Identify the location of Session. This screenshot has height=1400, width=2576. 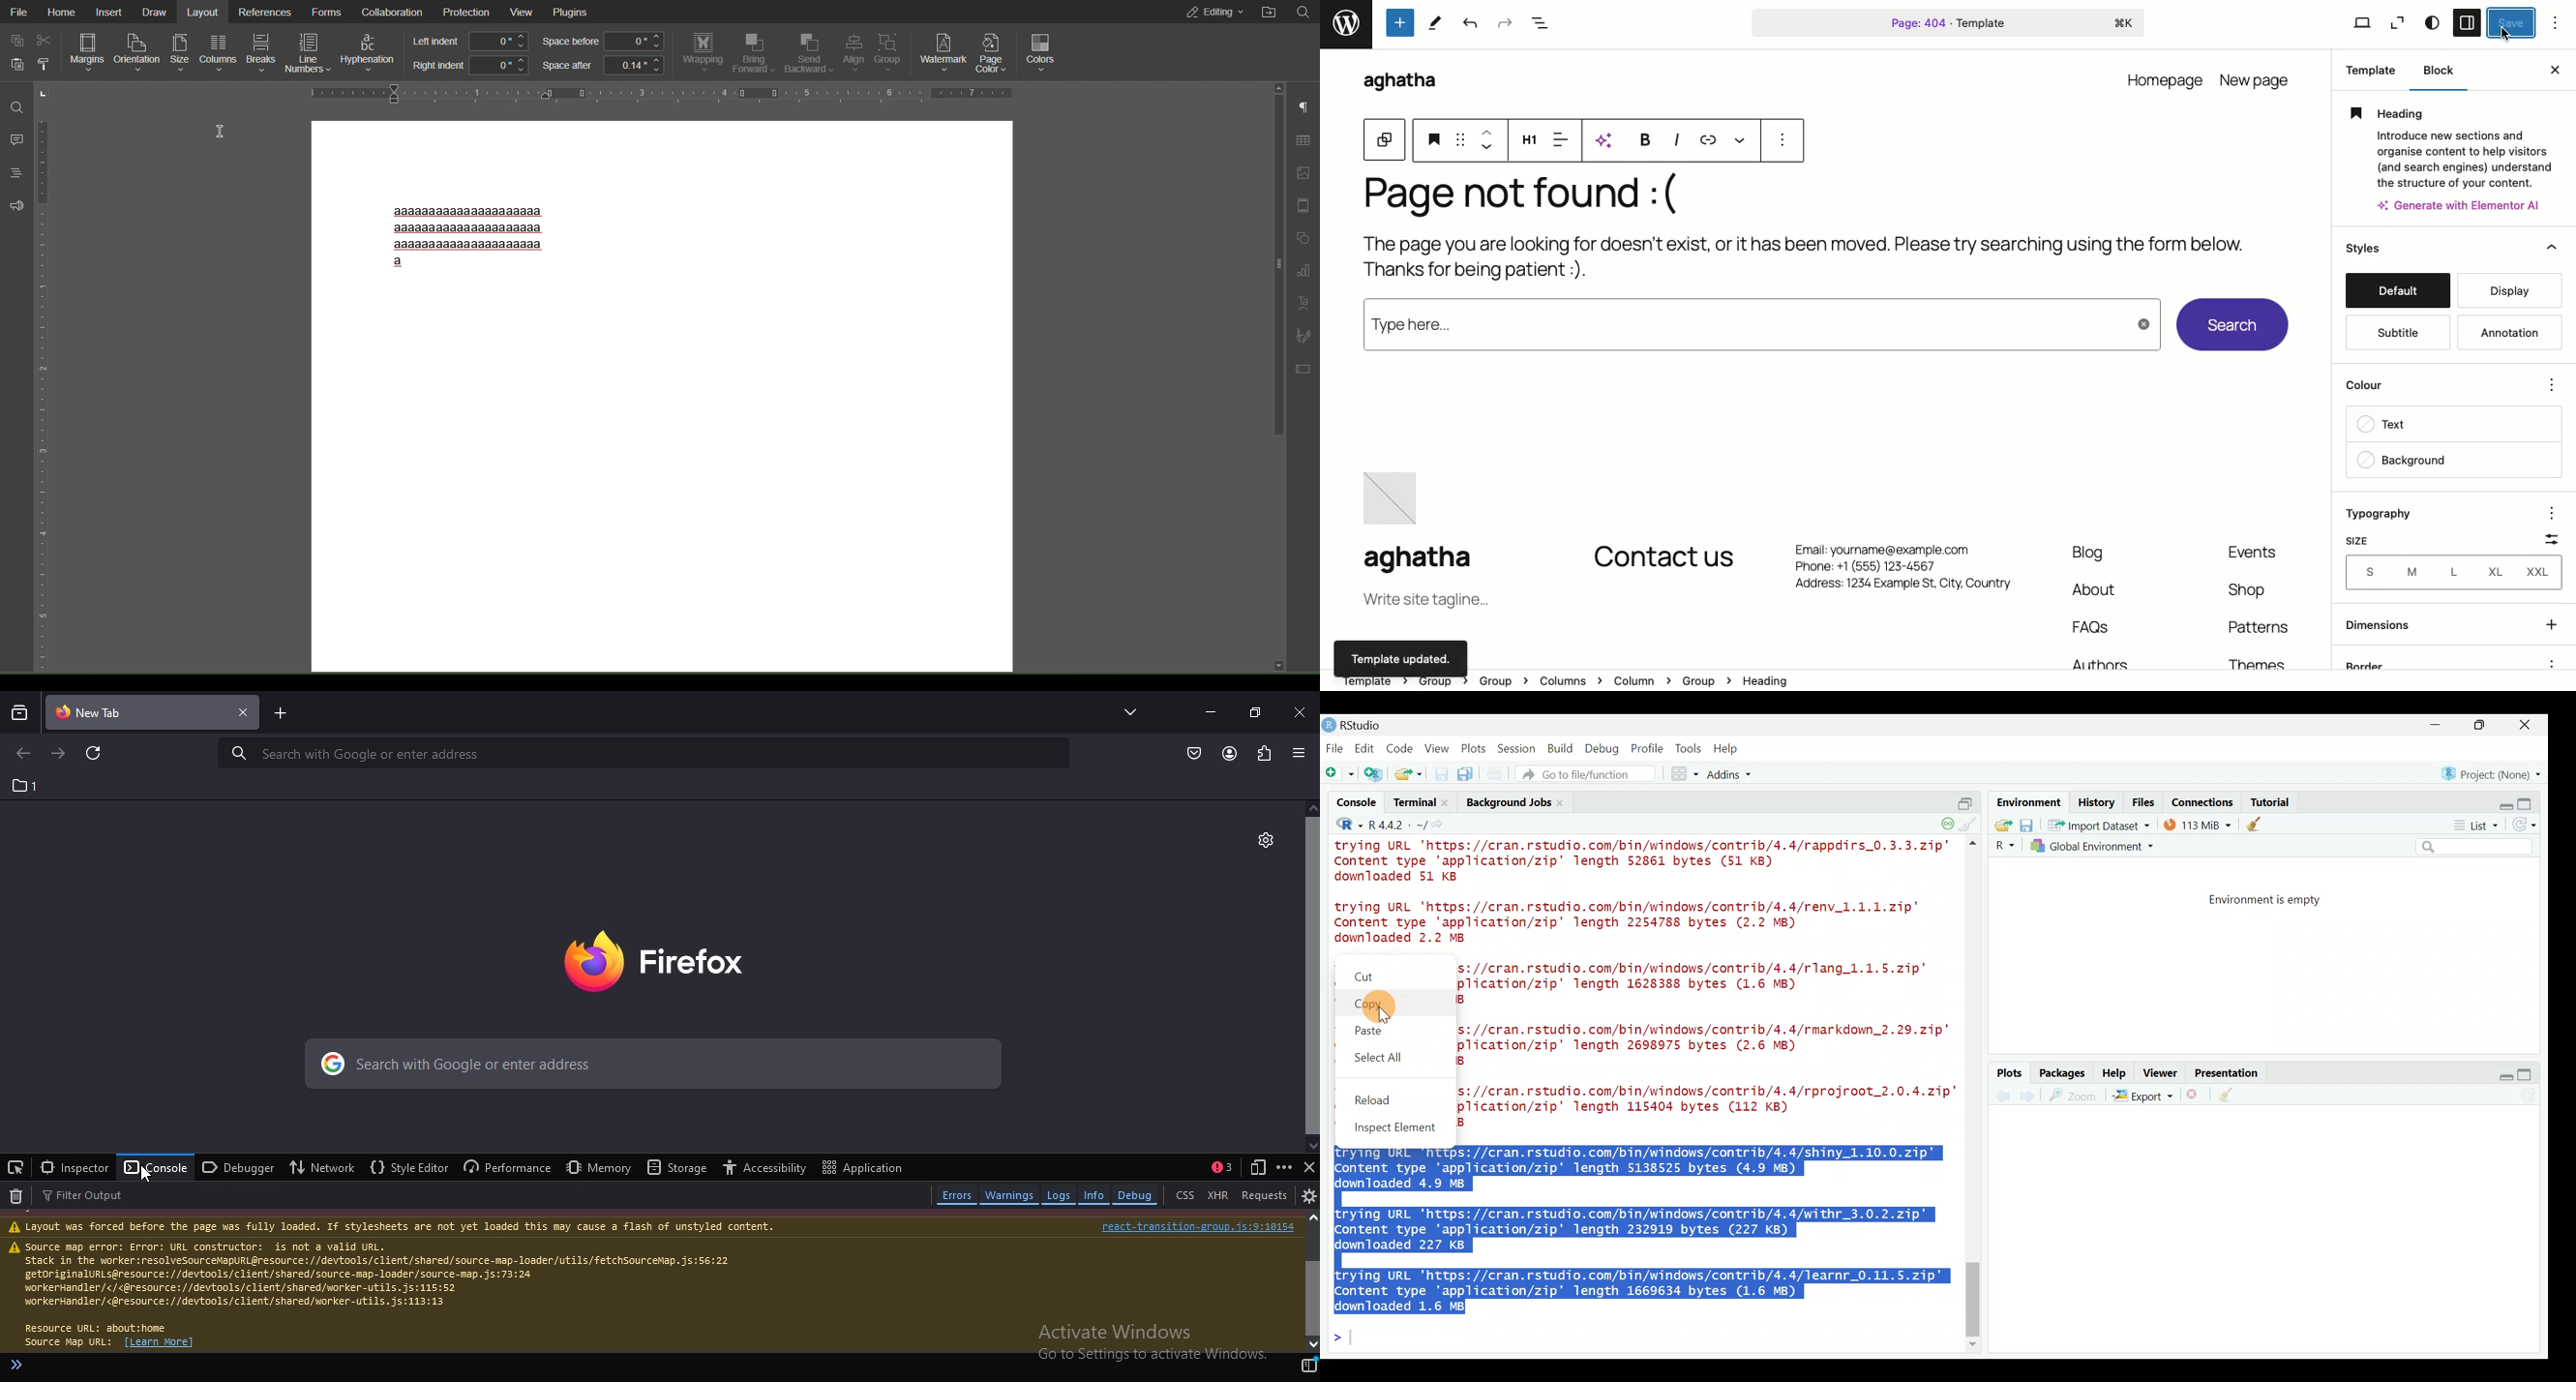
(1519, 748).